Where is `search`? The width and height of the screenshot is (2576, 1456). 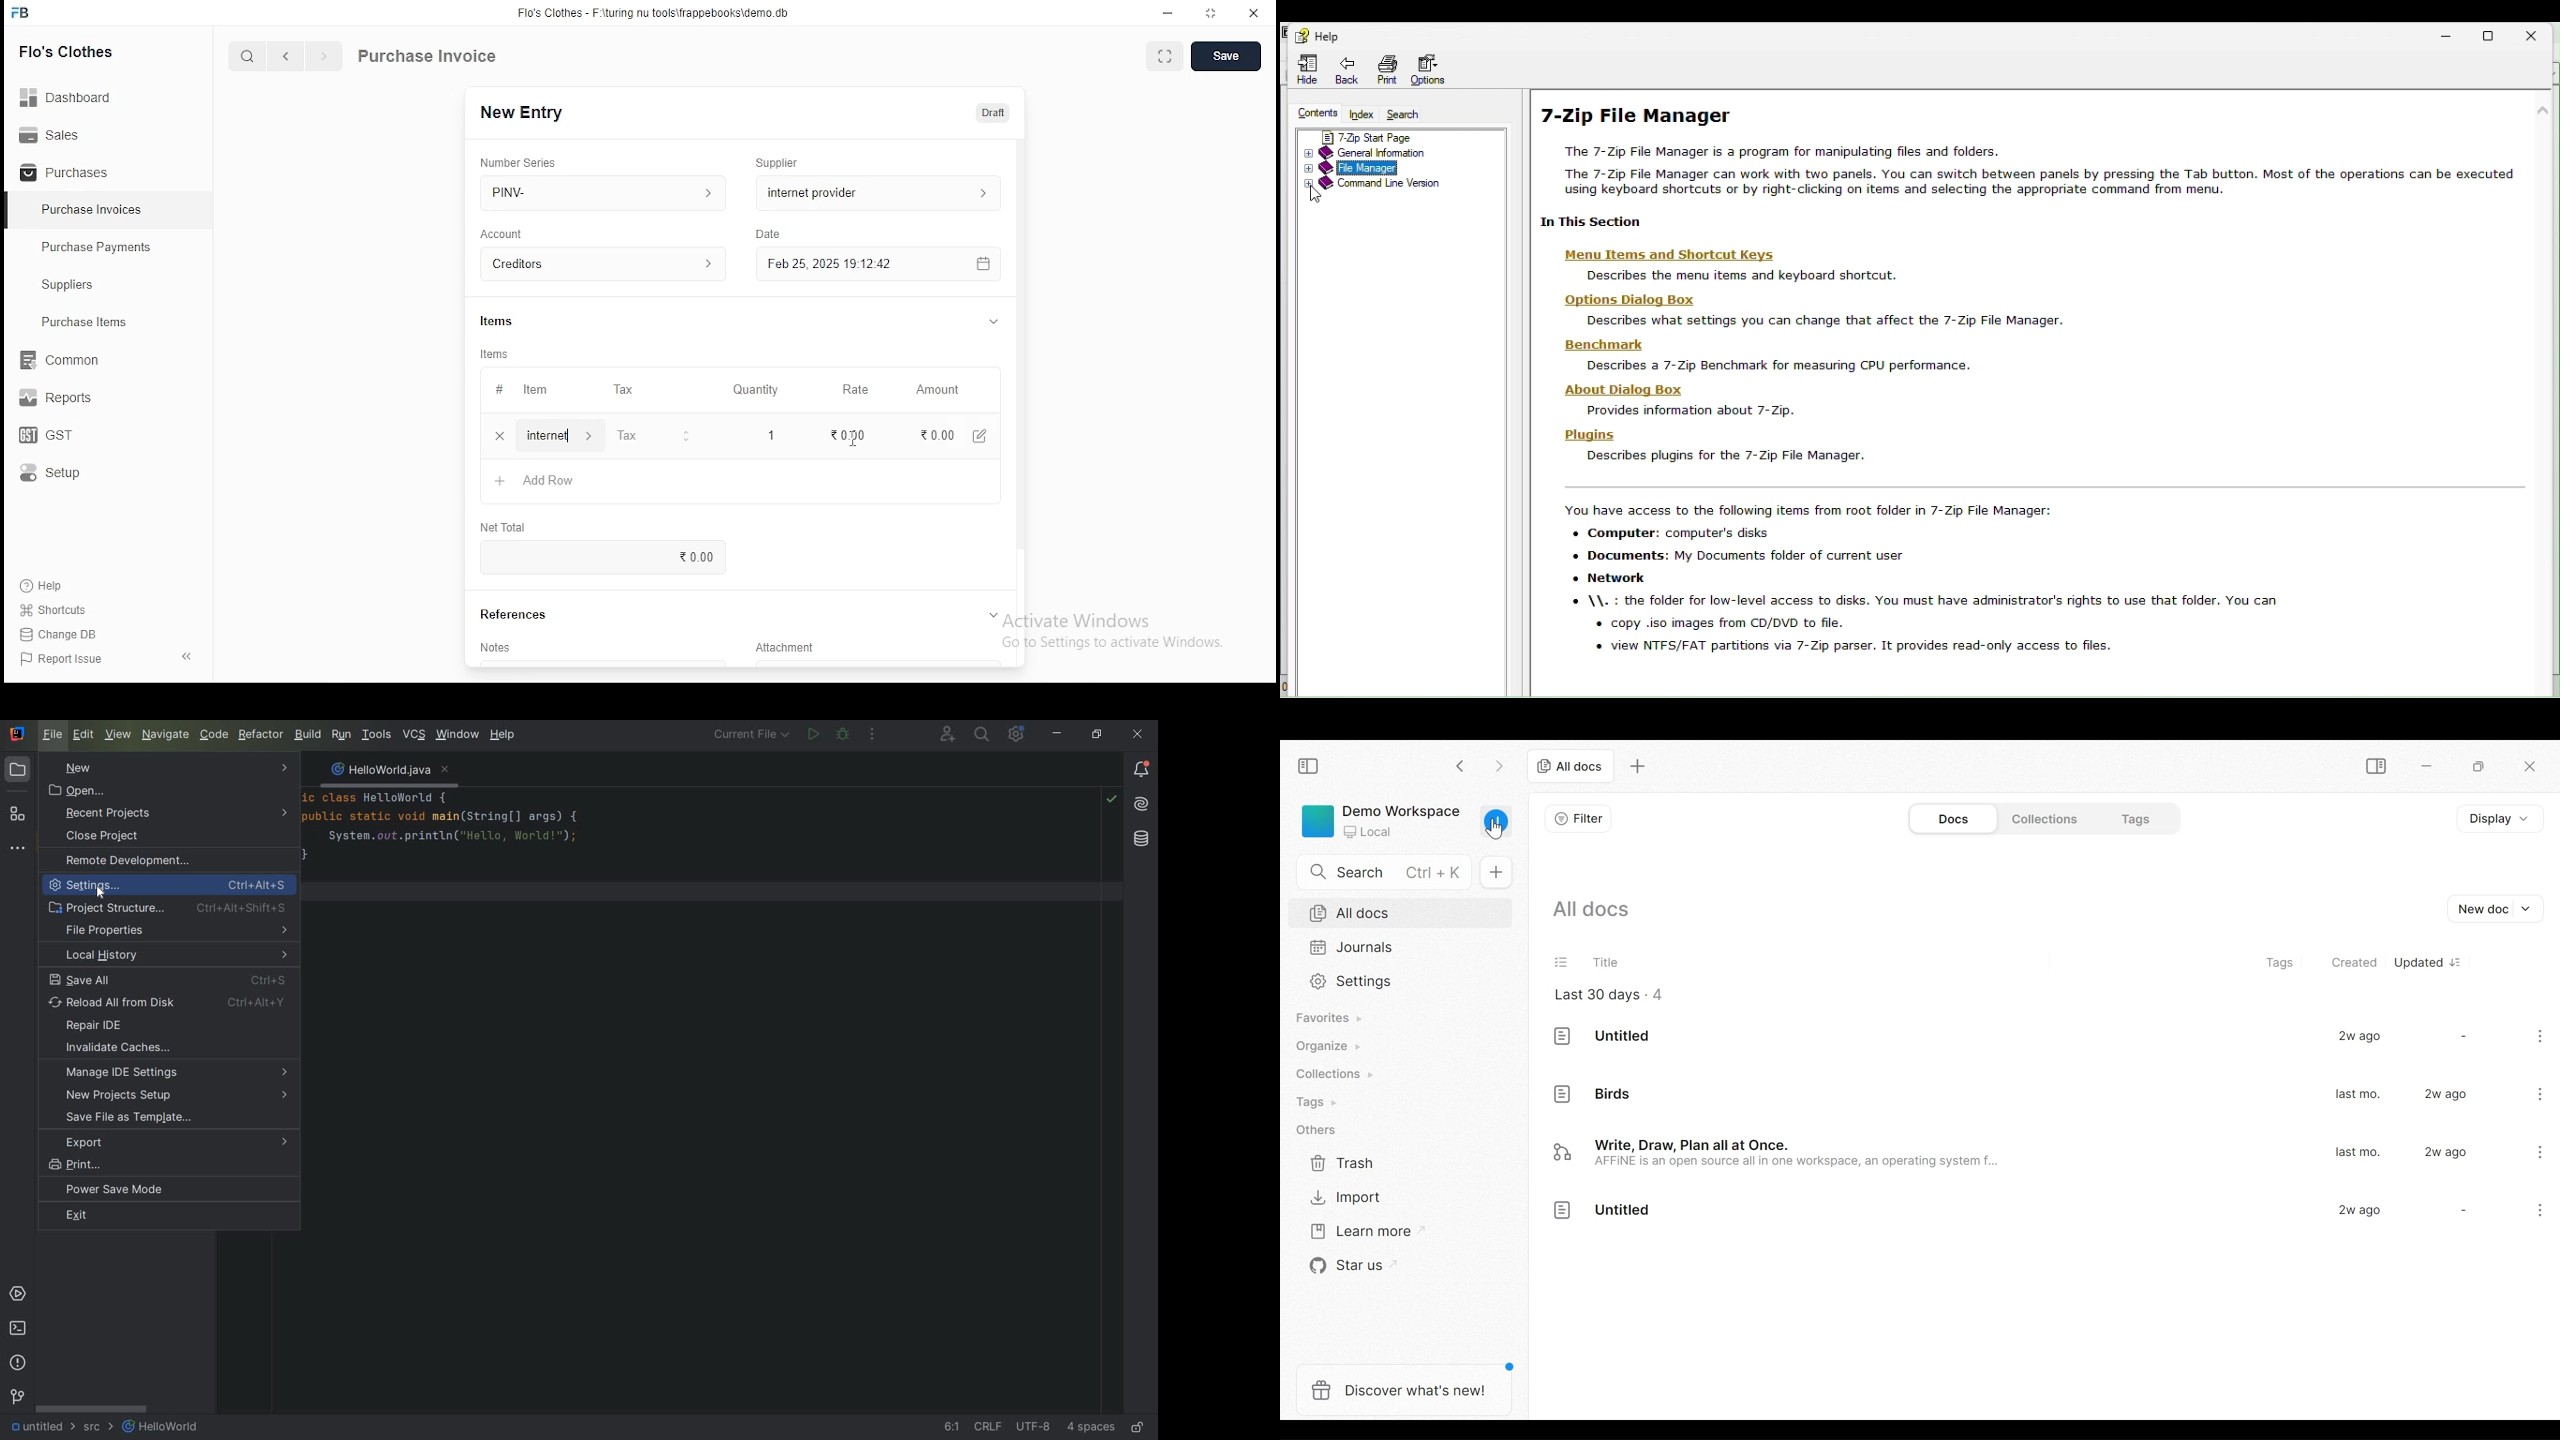
search is located at coordinates (250, 58).